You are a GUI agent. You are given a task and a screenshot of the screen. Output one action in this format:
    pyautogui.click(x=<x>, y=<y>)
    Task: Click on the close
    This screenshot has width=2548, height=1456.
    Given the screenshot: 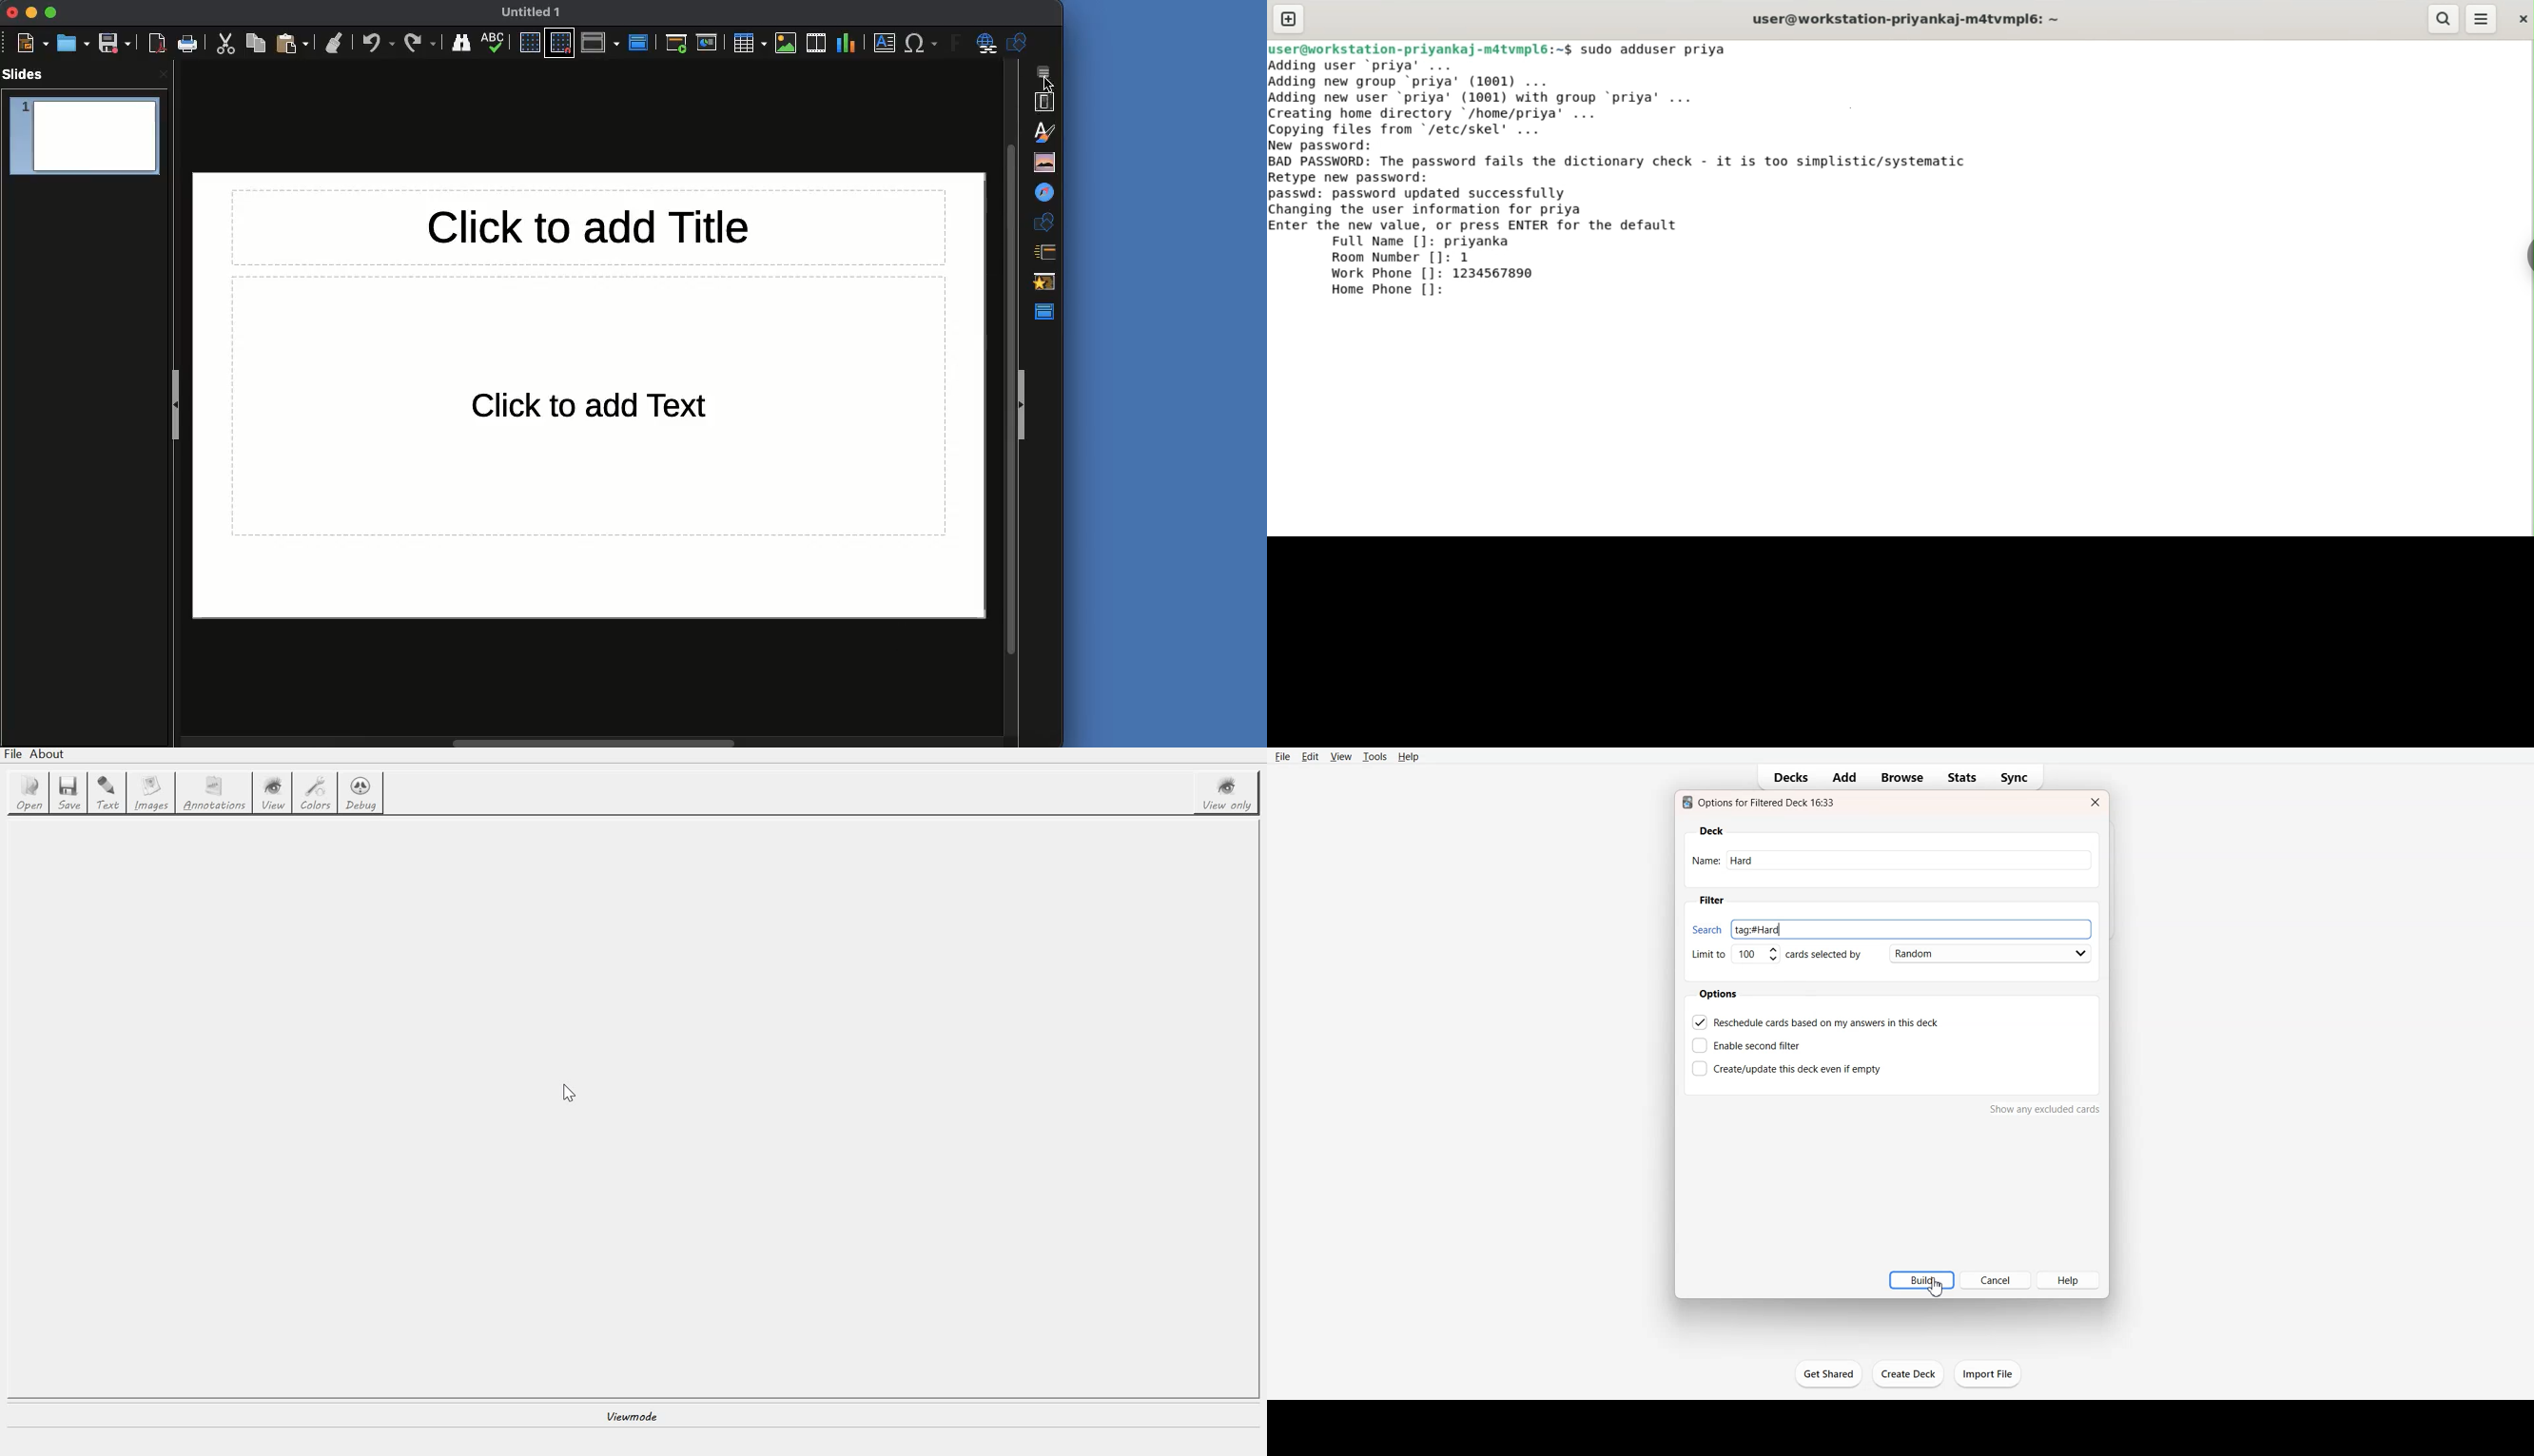 What is the action you would take?
    pyautogui.click(x=2521, y=19)
    